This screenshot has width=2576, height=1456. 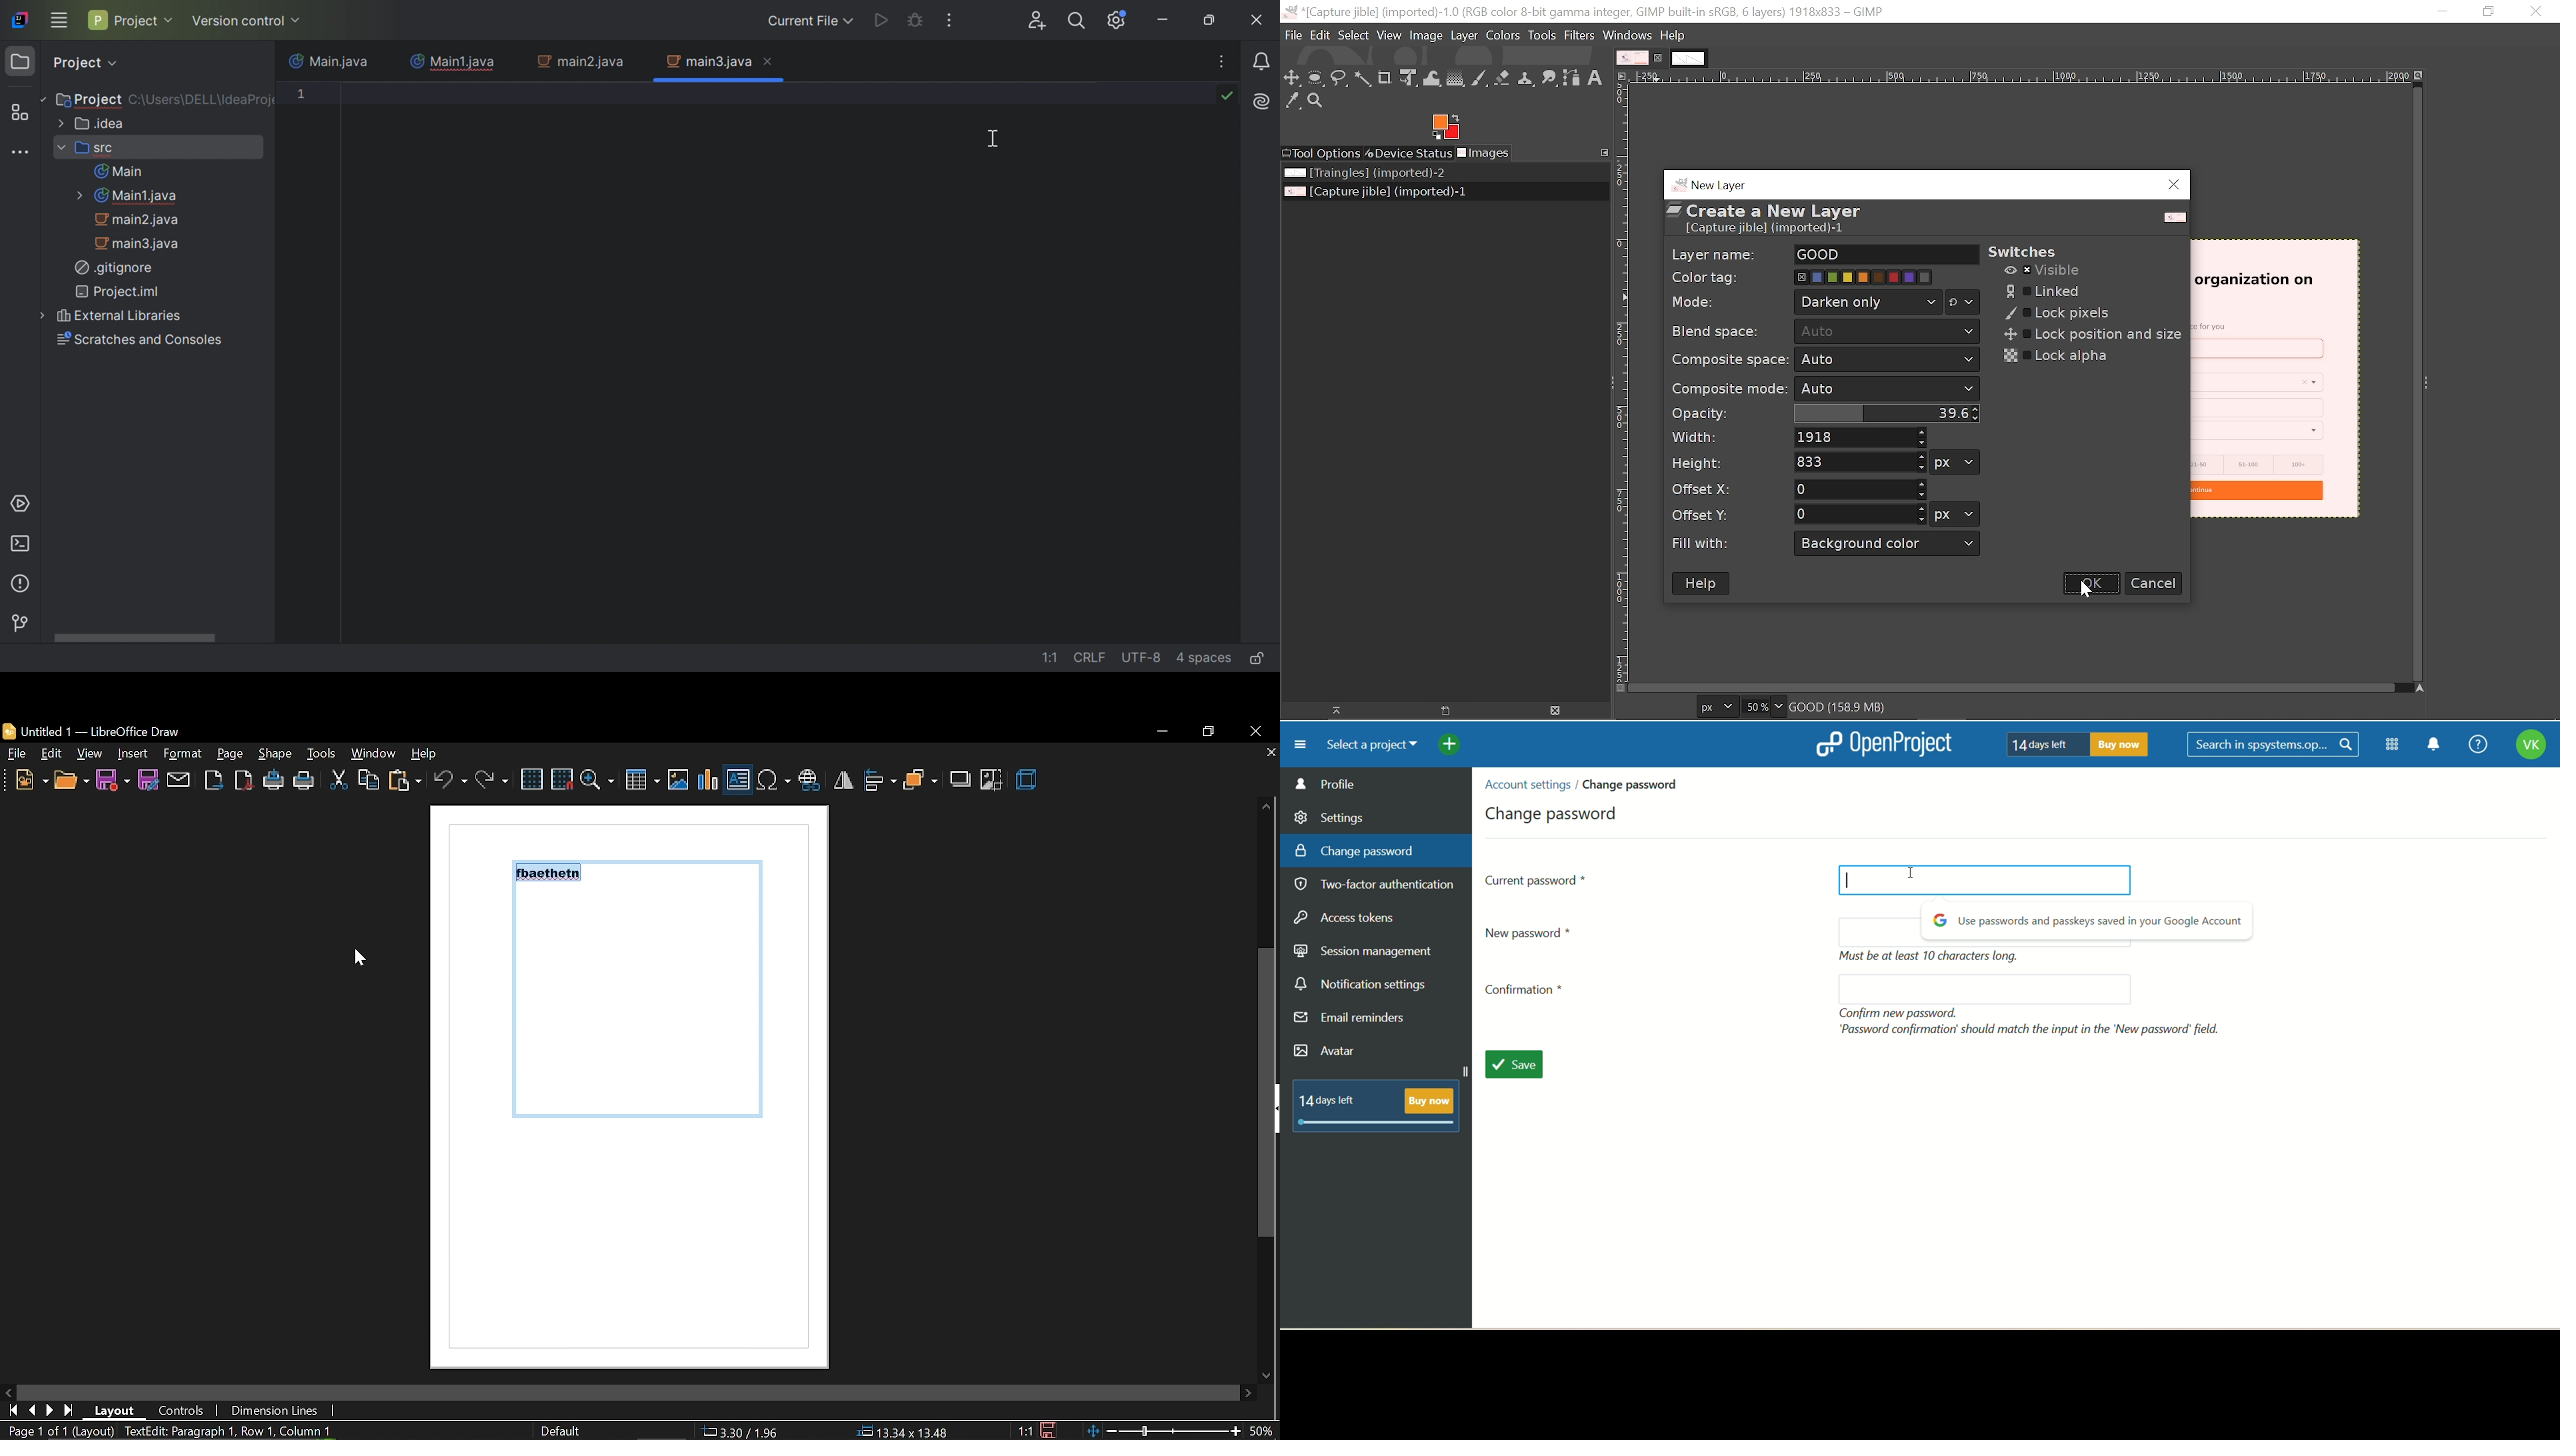 What do you see at coordinates (961, 780) in the screenshot?
I see `shadow` at bounding box center [961, 780].